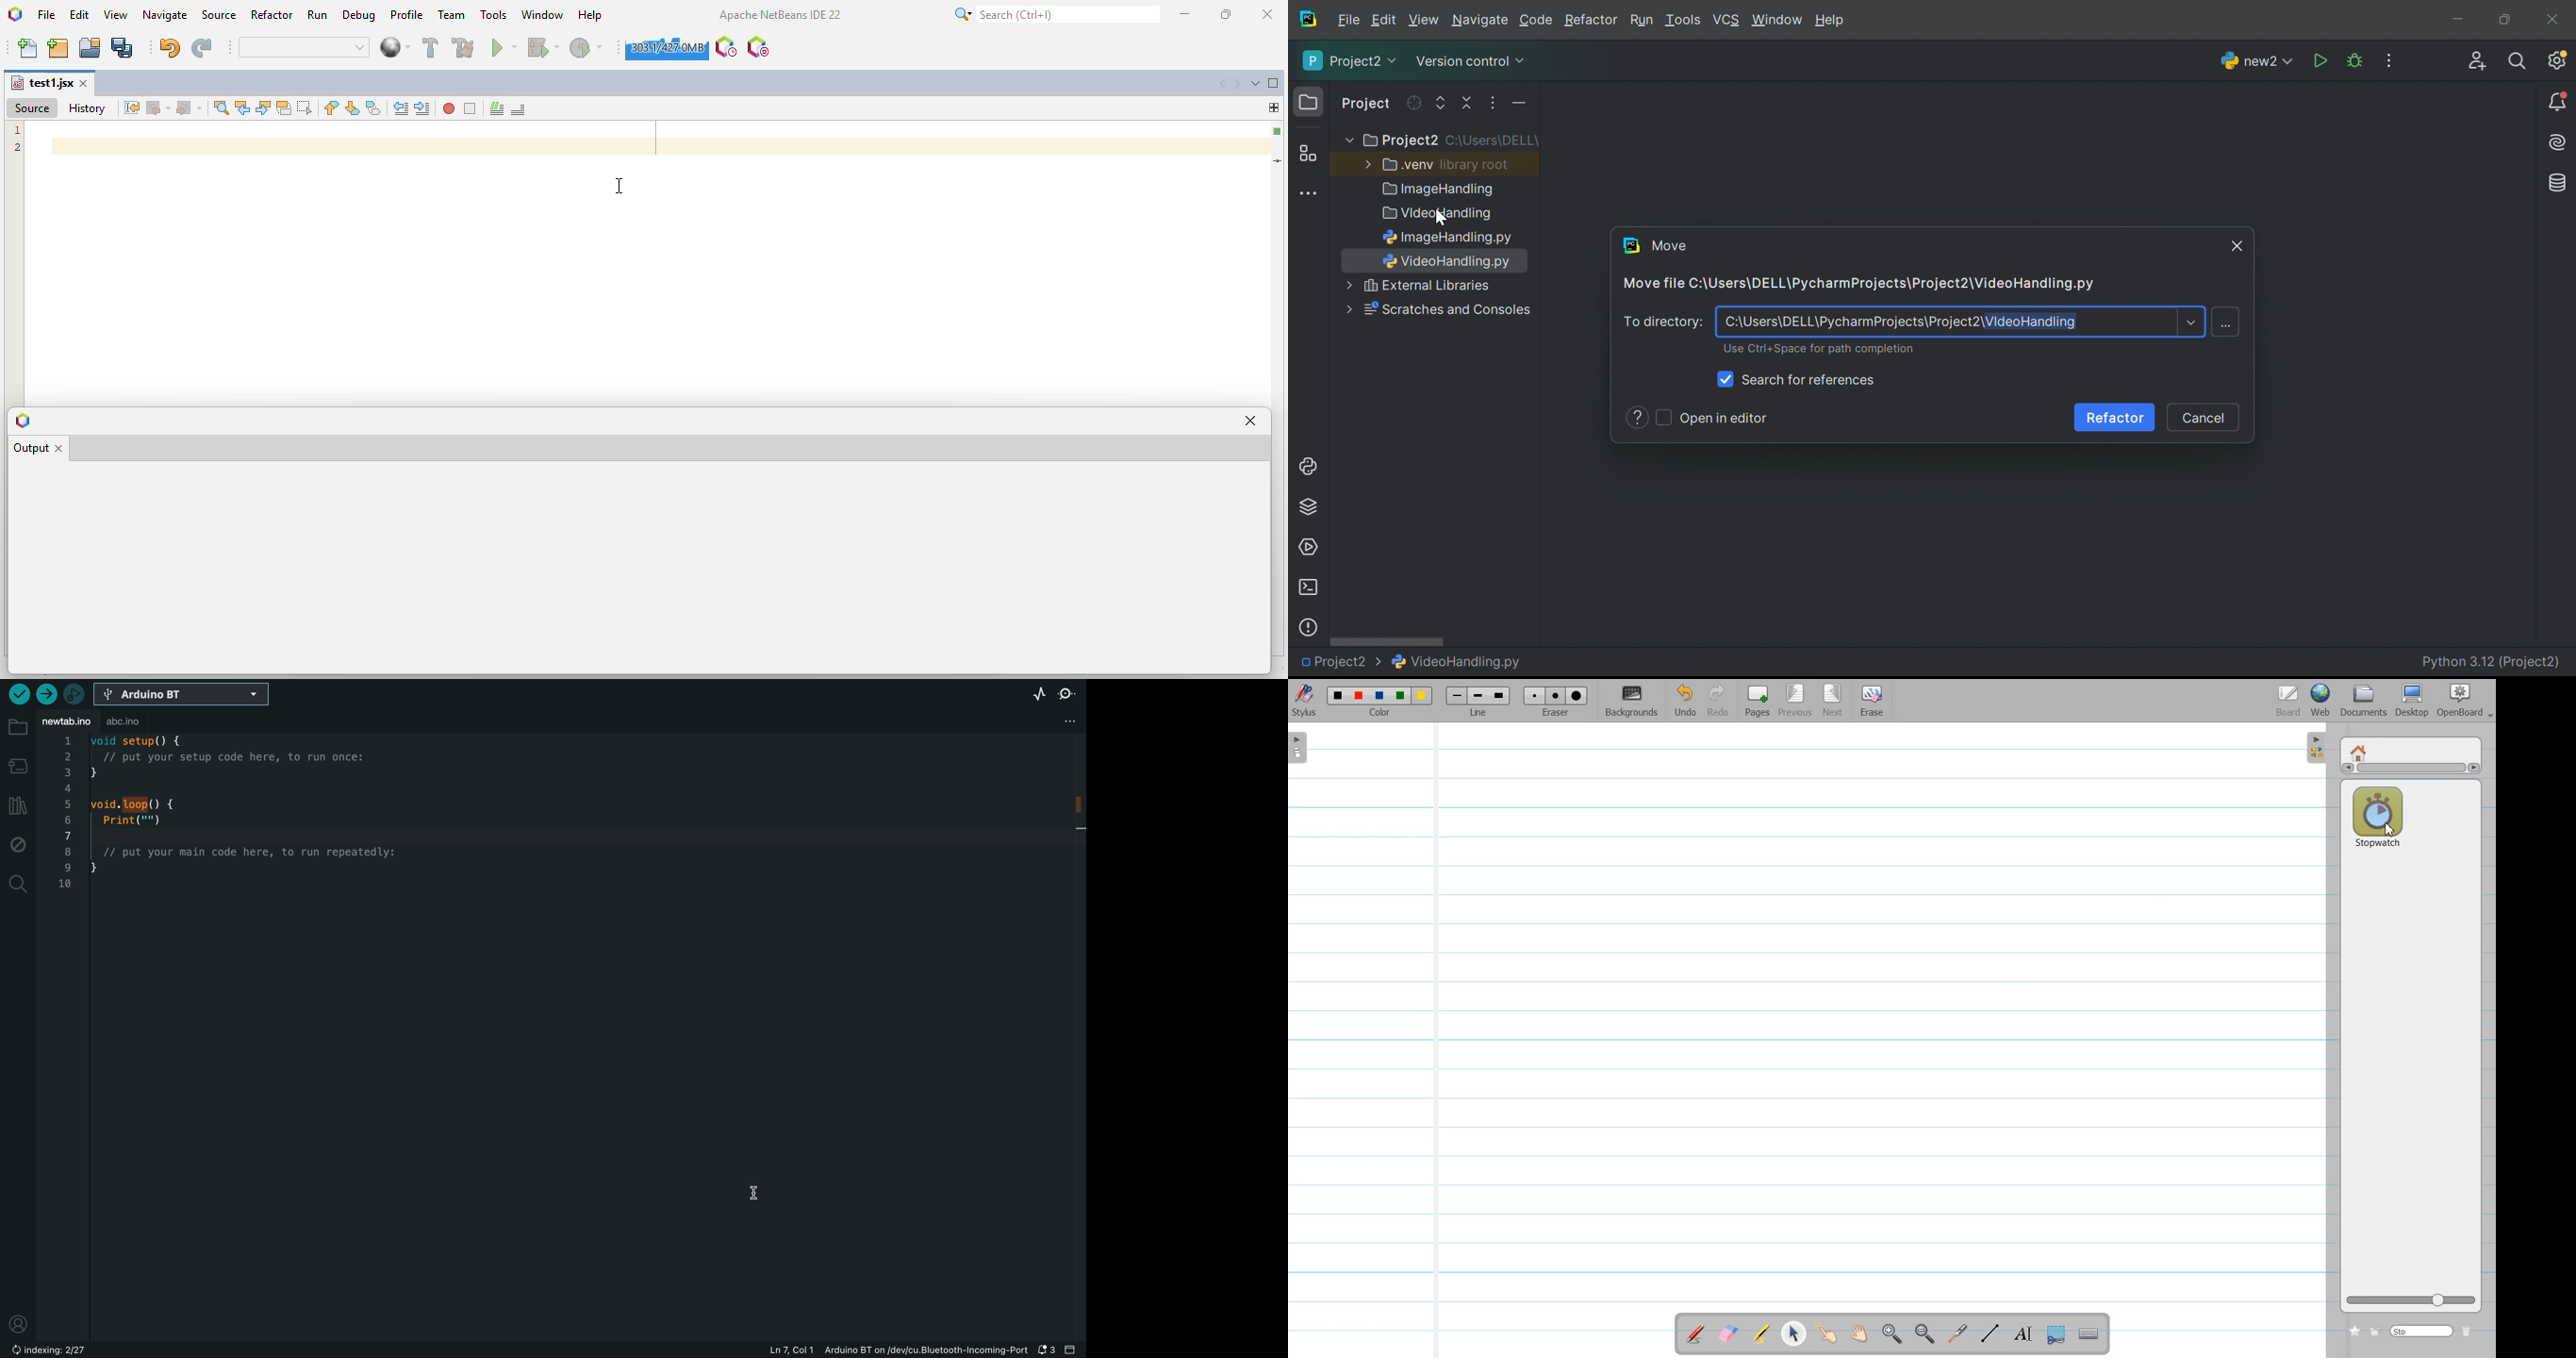 Image resolution: width=2576 pixels, height=1372 pixels. What do you see at coordinates (1449, 261) in the screenshot?
I see `VideiHandling.py` at bounding box center [1449, 261].